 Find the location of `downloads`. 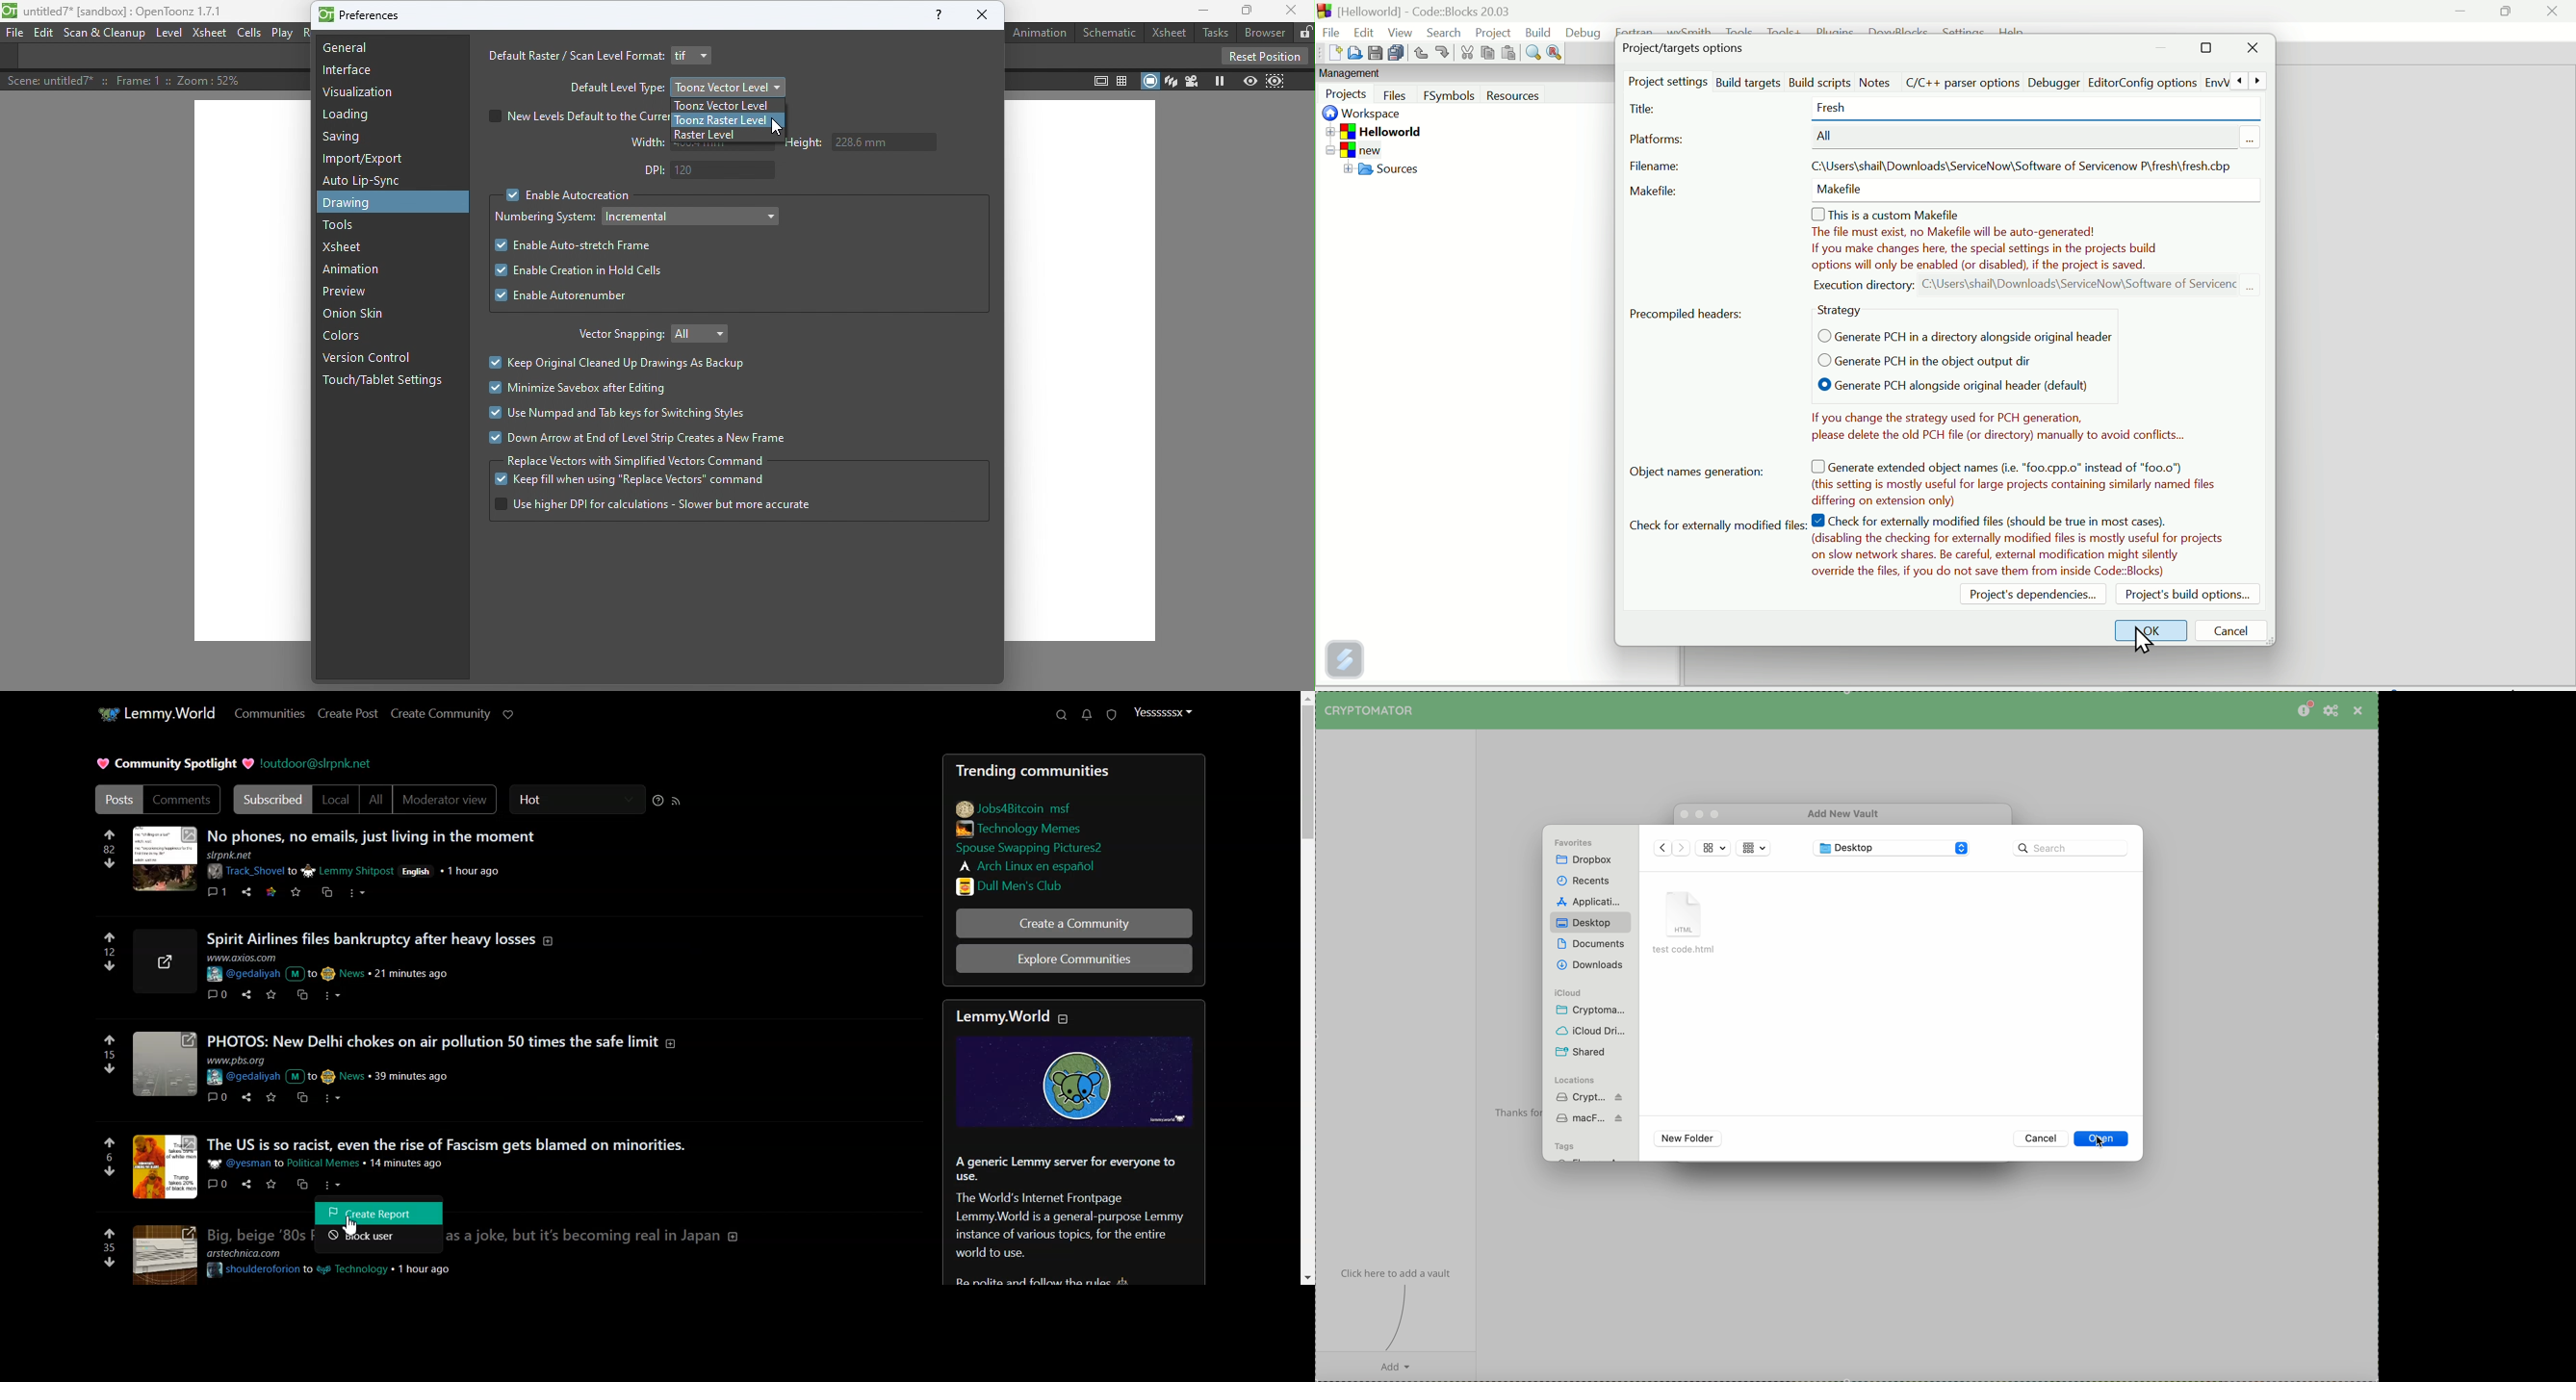

downloads is located at coordinates (1591, 965).